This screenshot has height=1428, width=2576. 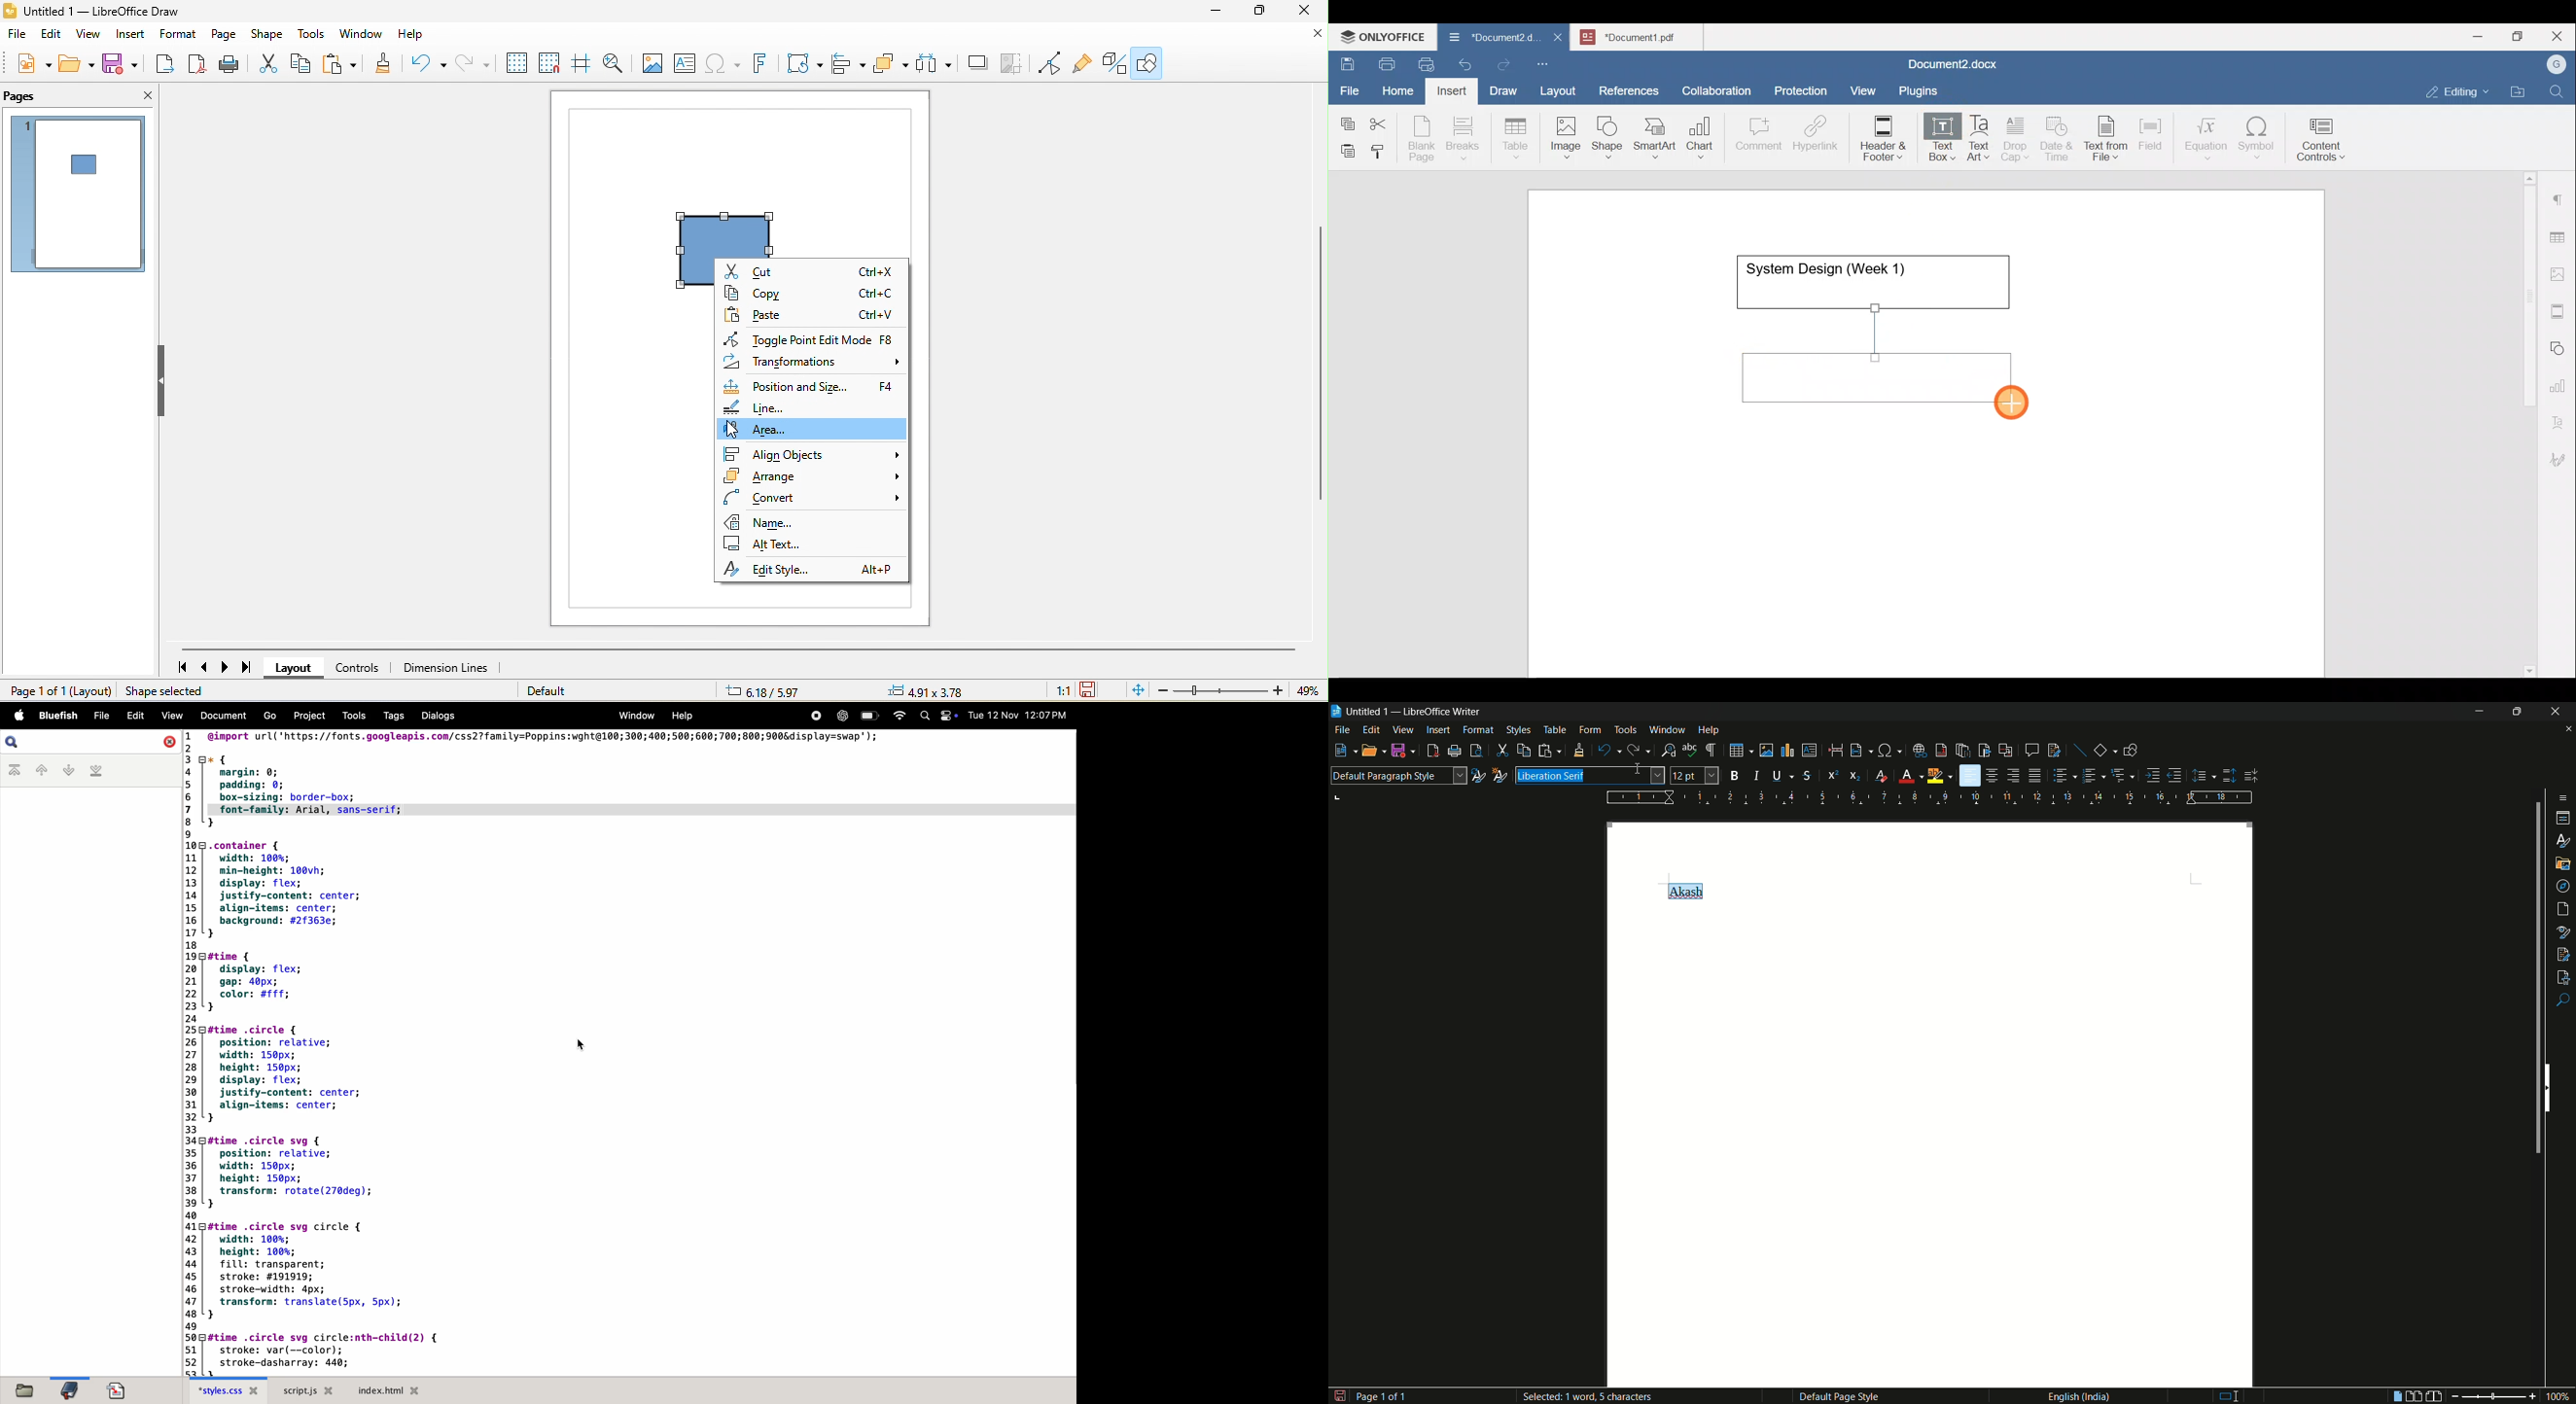 What do you see at coordinates (117, 1388) in the screenshot?
I see `open doc` at bounding box center [117, 1388].